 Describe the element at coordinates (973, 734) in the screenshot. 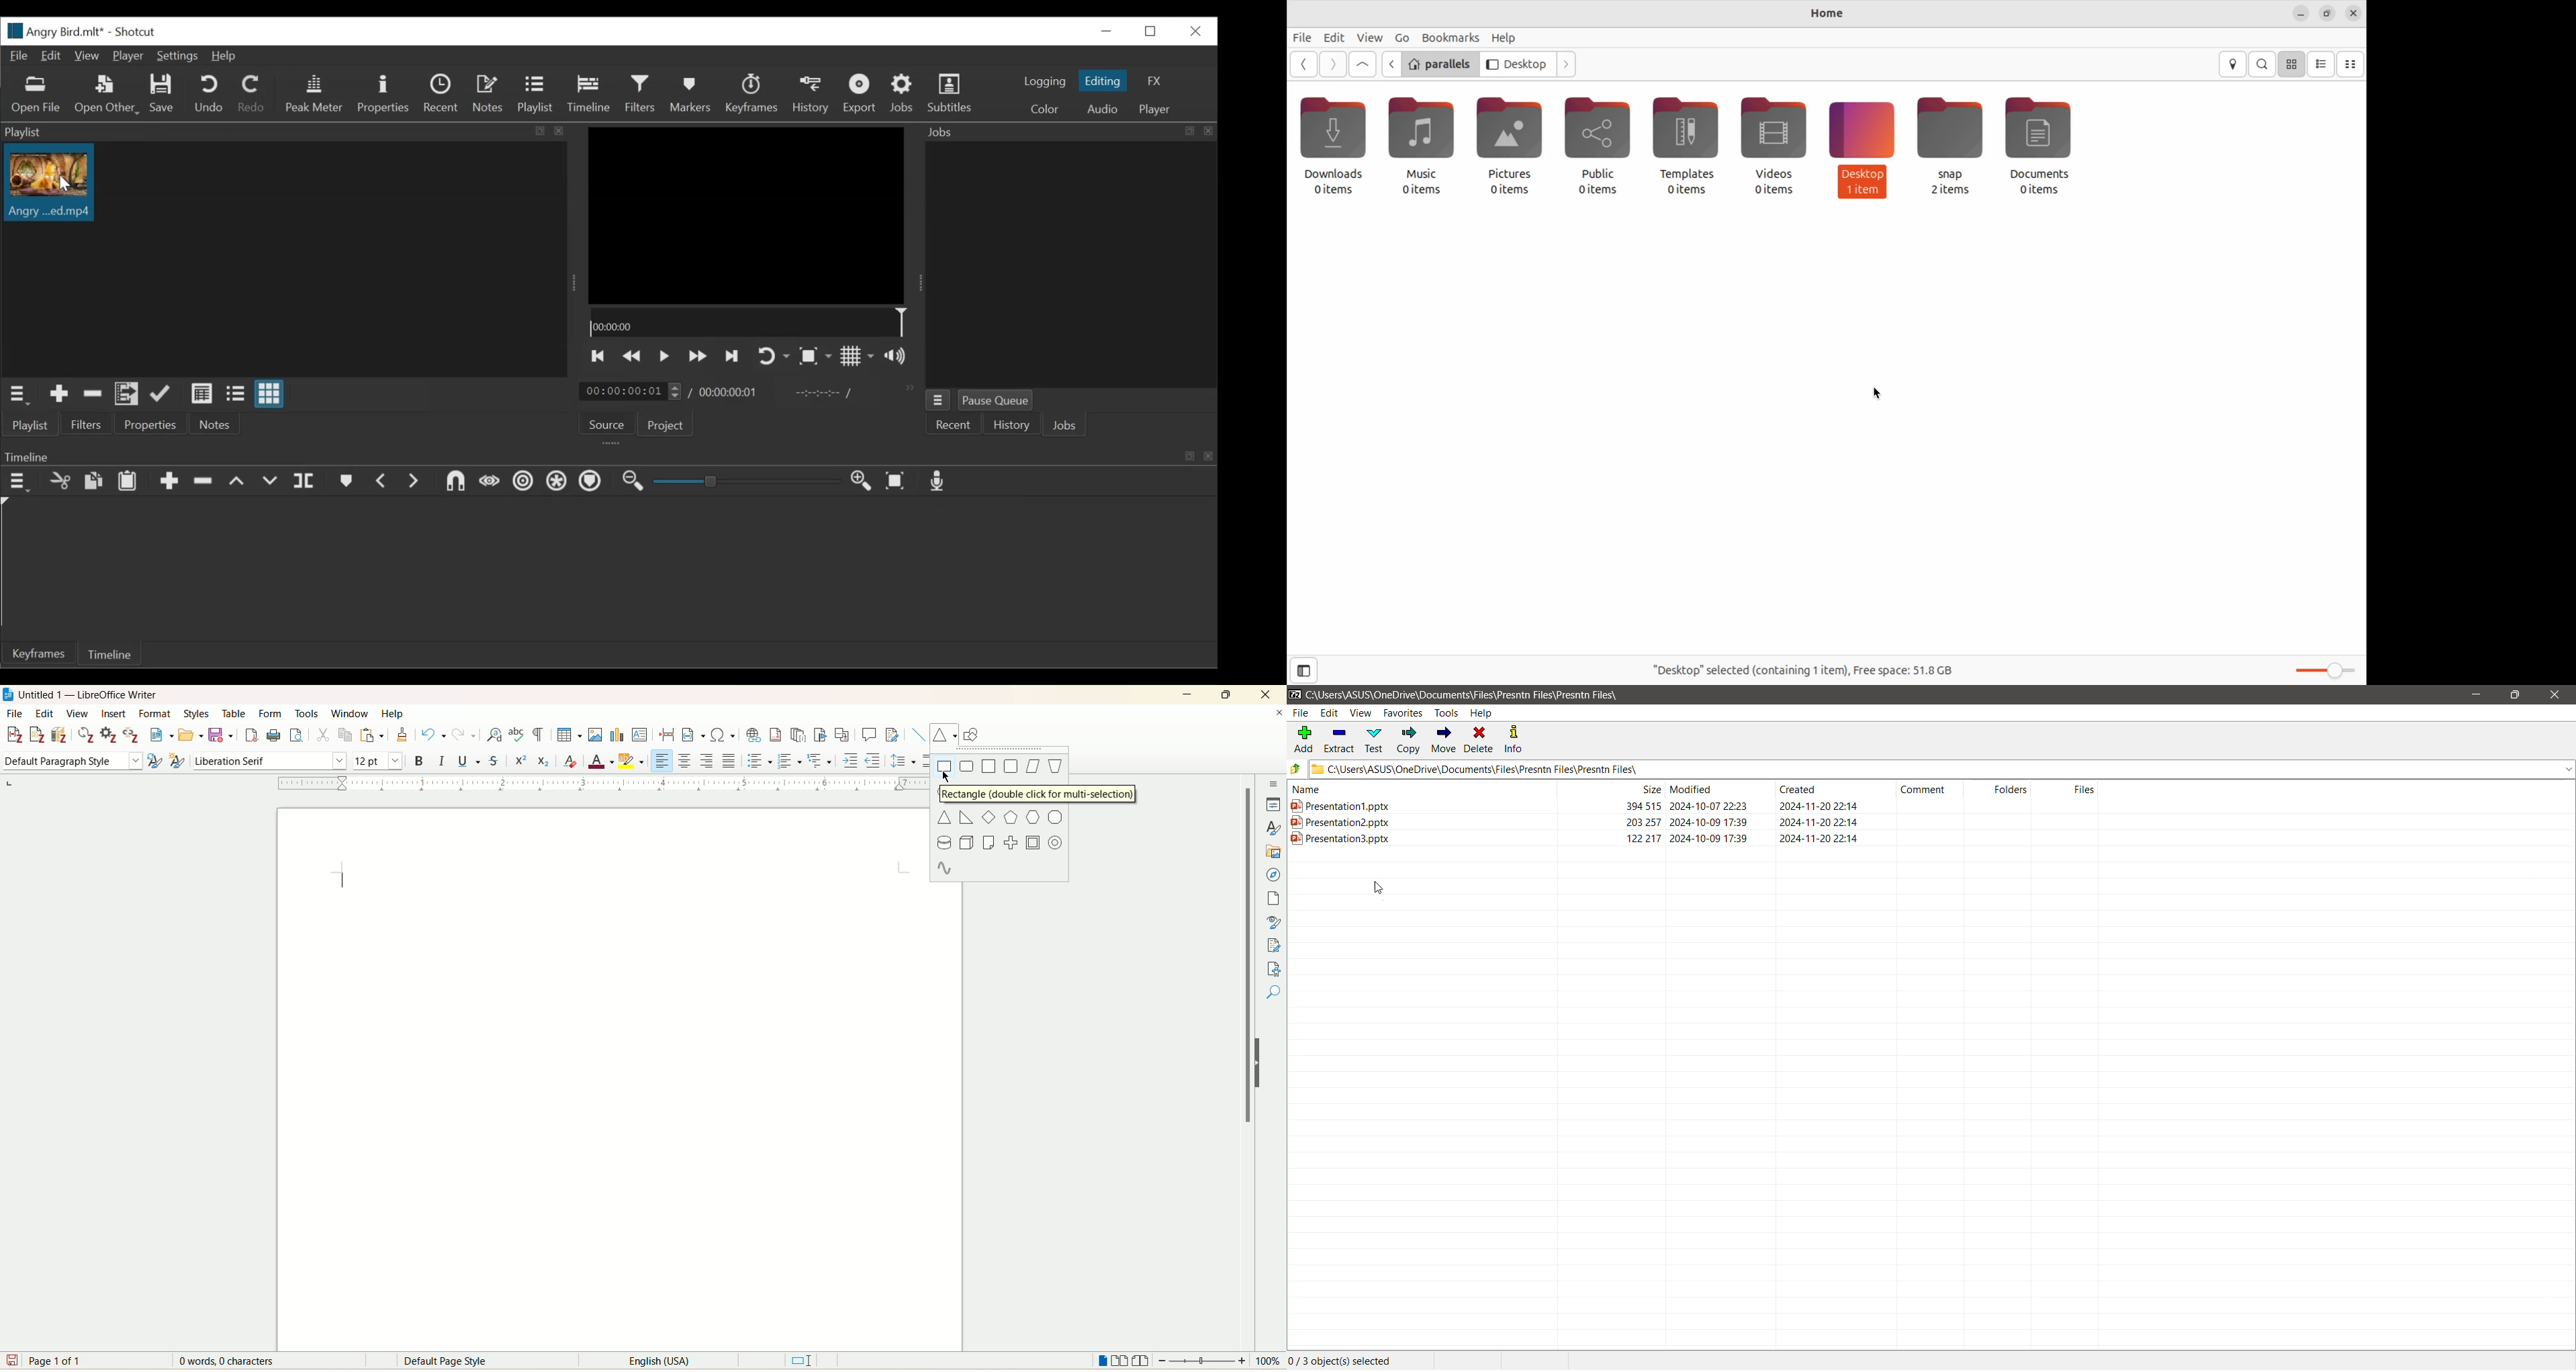

I see `show draw functions` at that location.